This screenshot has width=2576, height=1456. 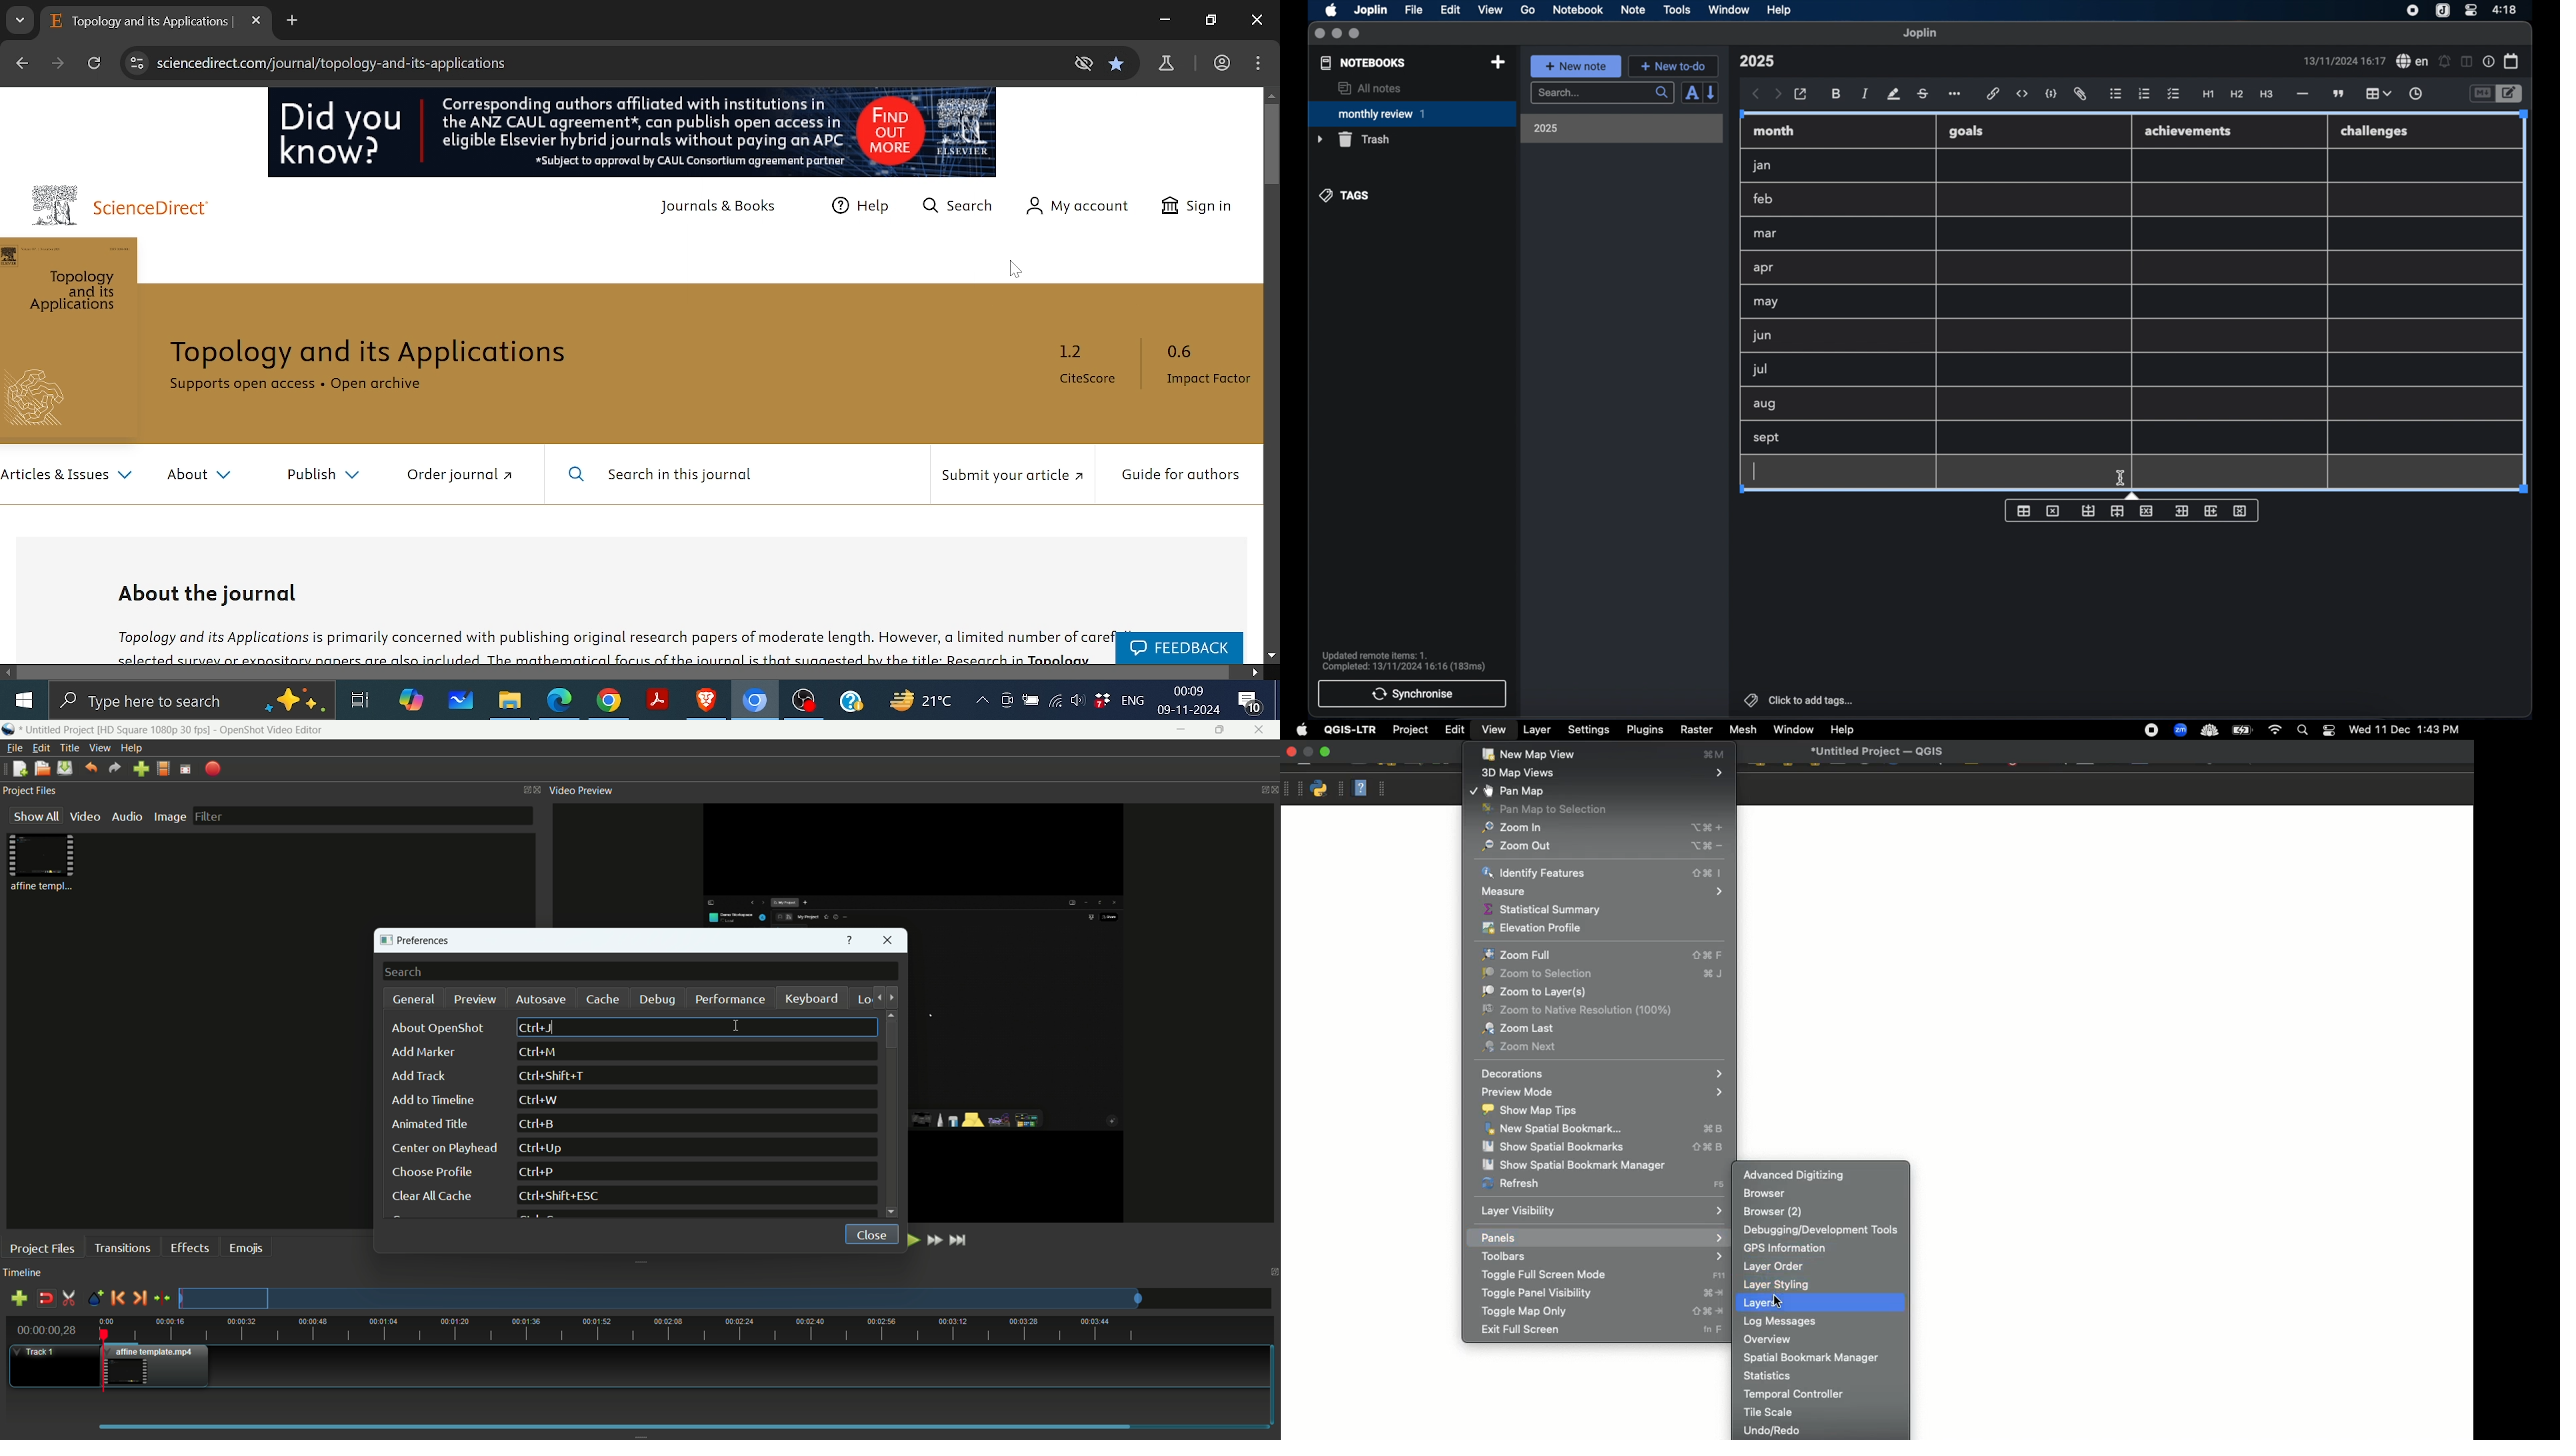 What do you see at coordinates (582, 791) in the screenshot?
I see `video preview` at bounding box center [582, 791].